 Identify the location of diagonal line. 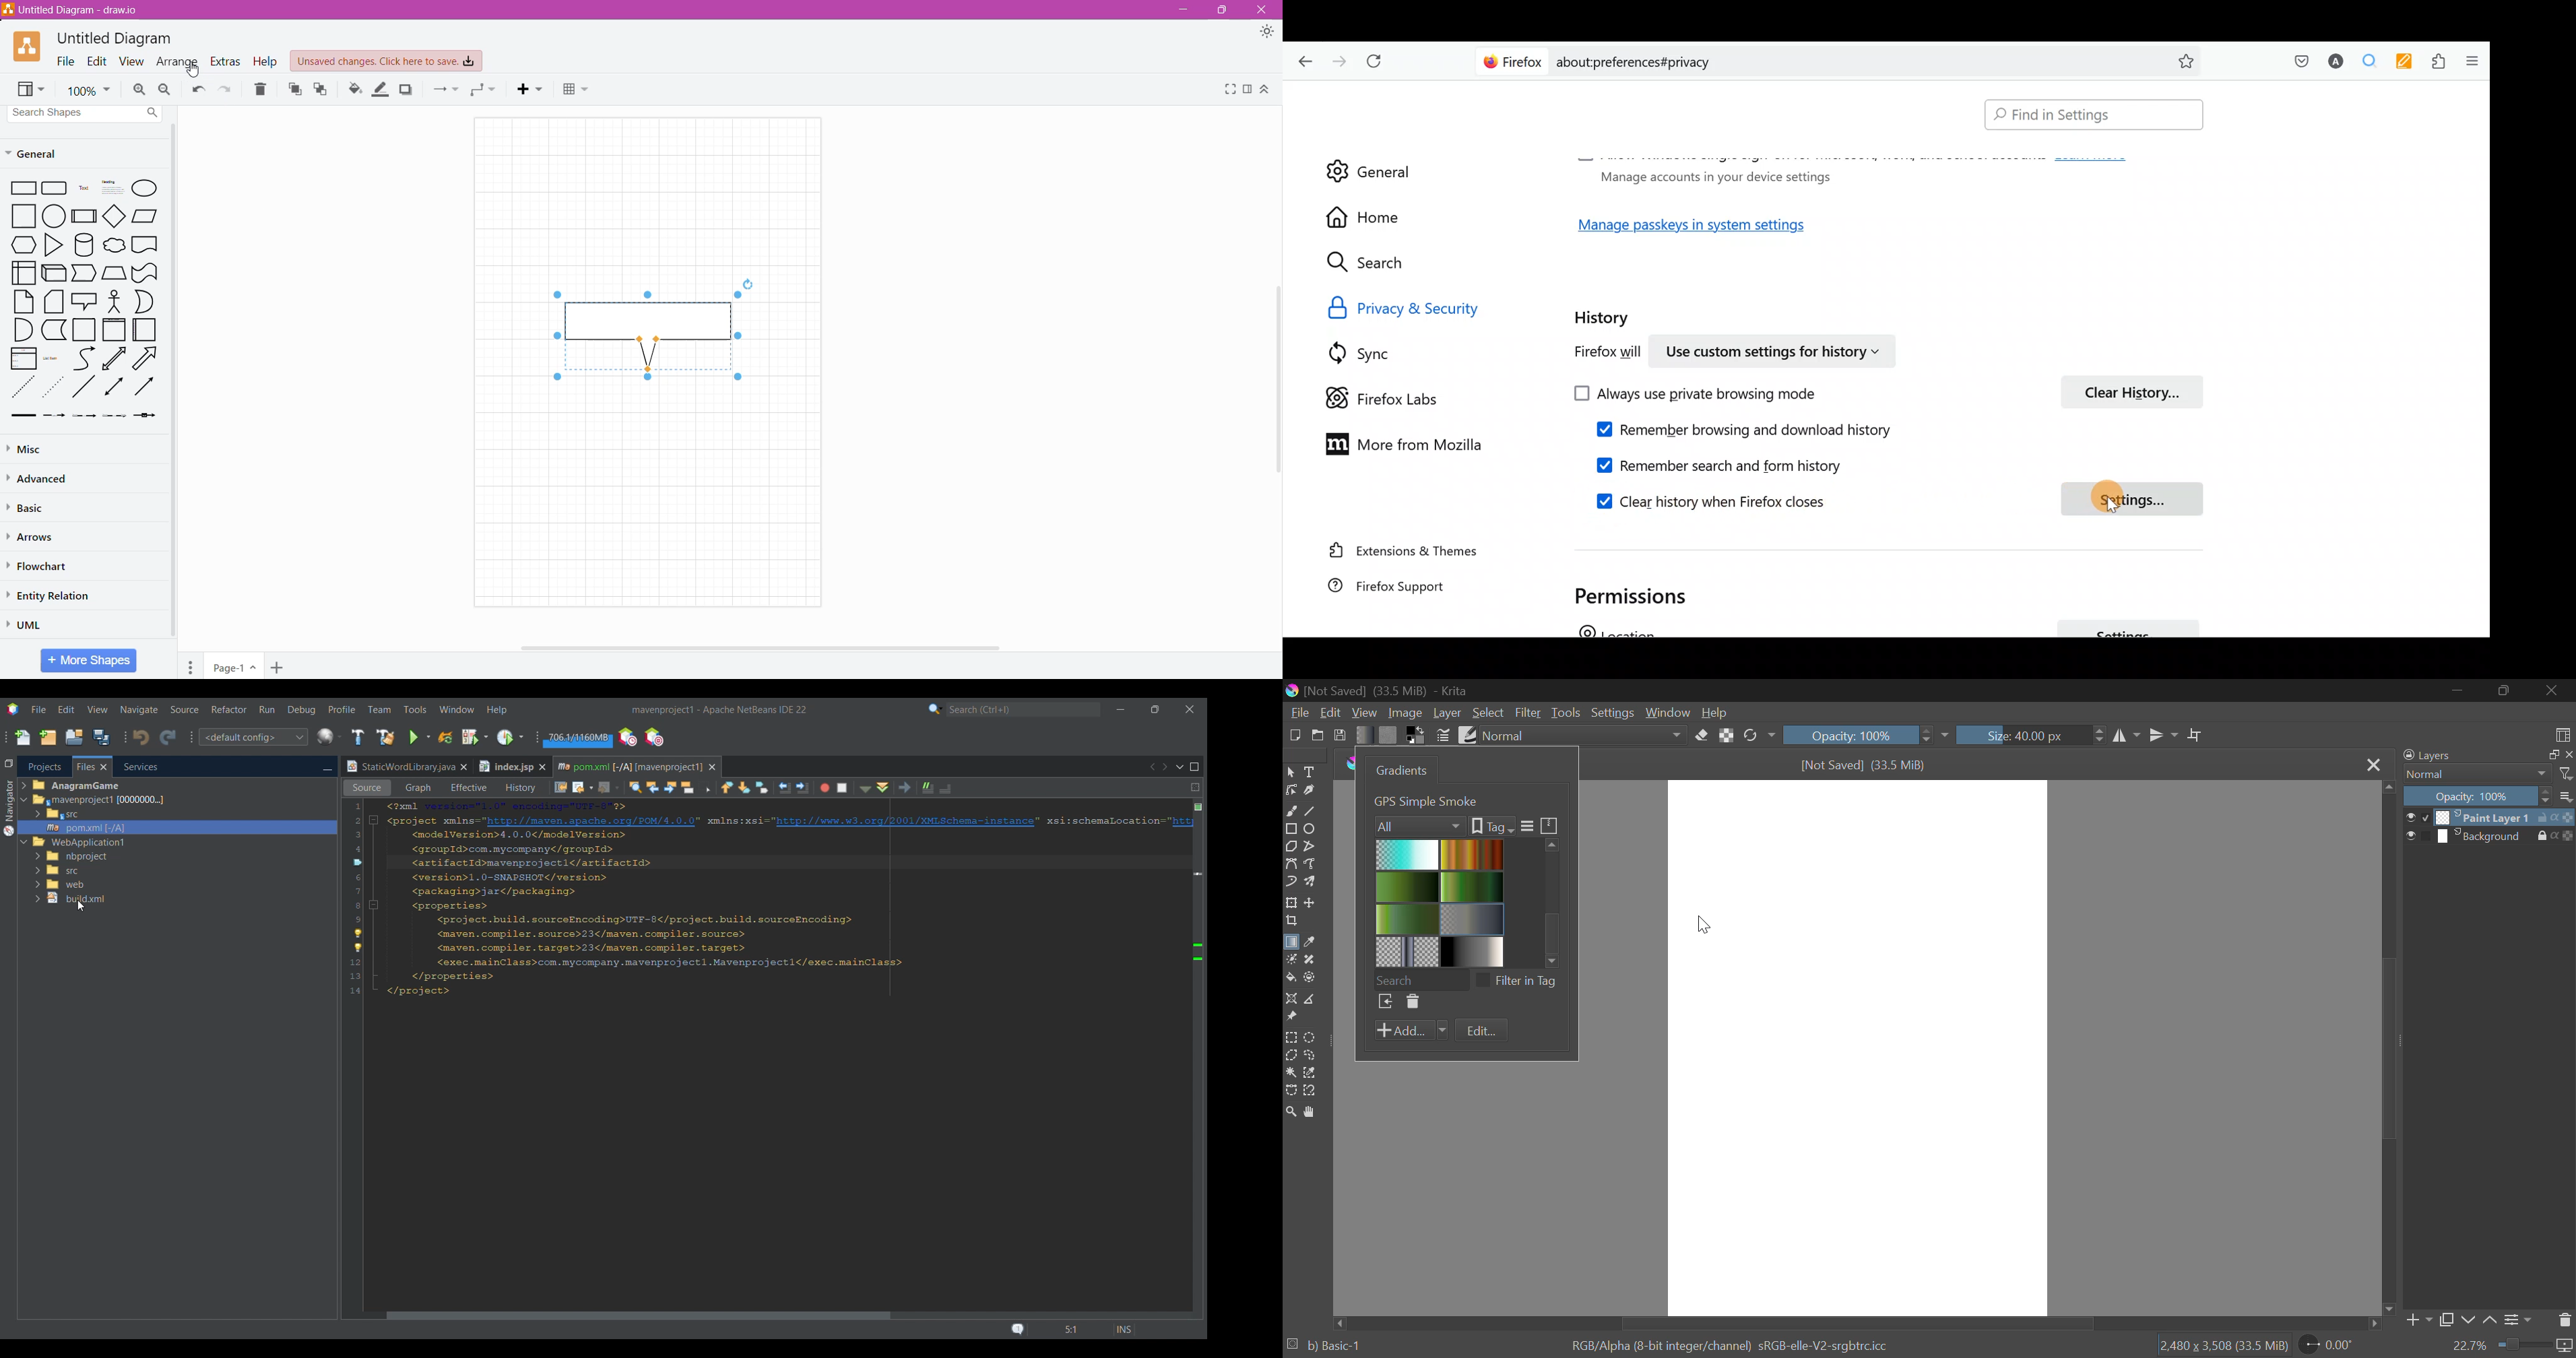
(85, 388).